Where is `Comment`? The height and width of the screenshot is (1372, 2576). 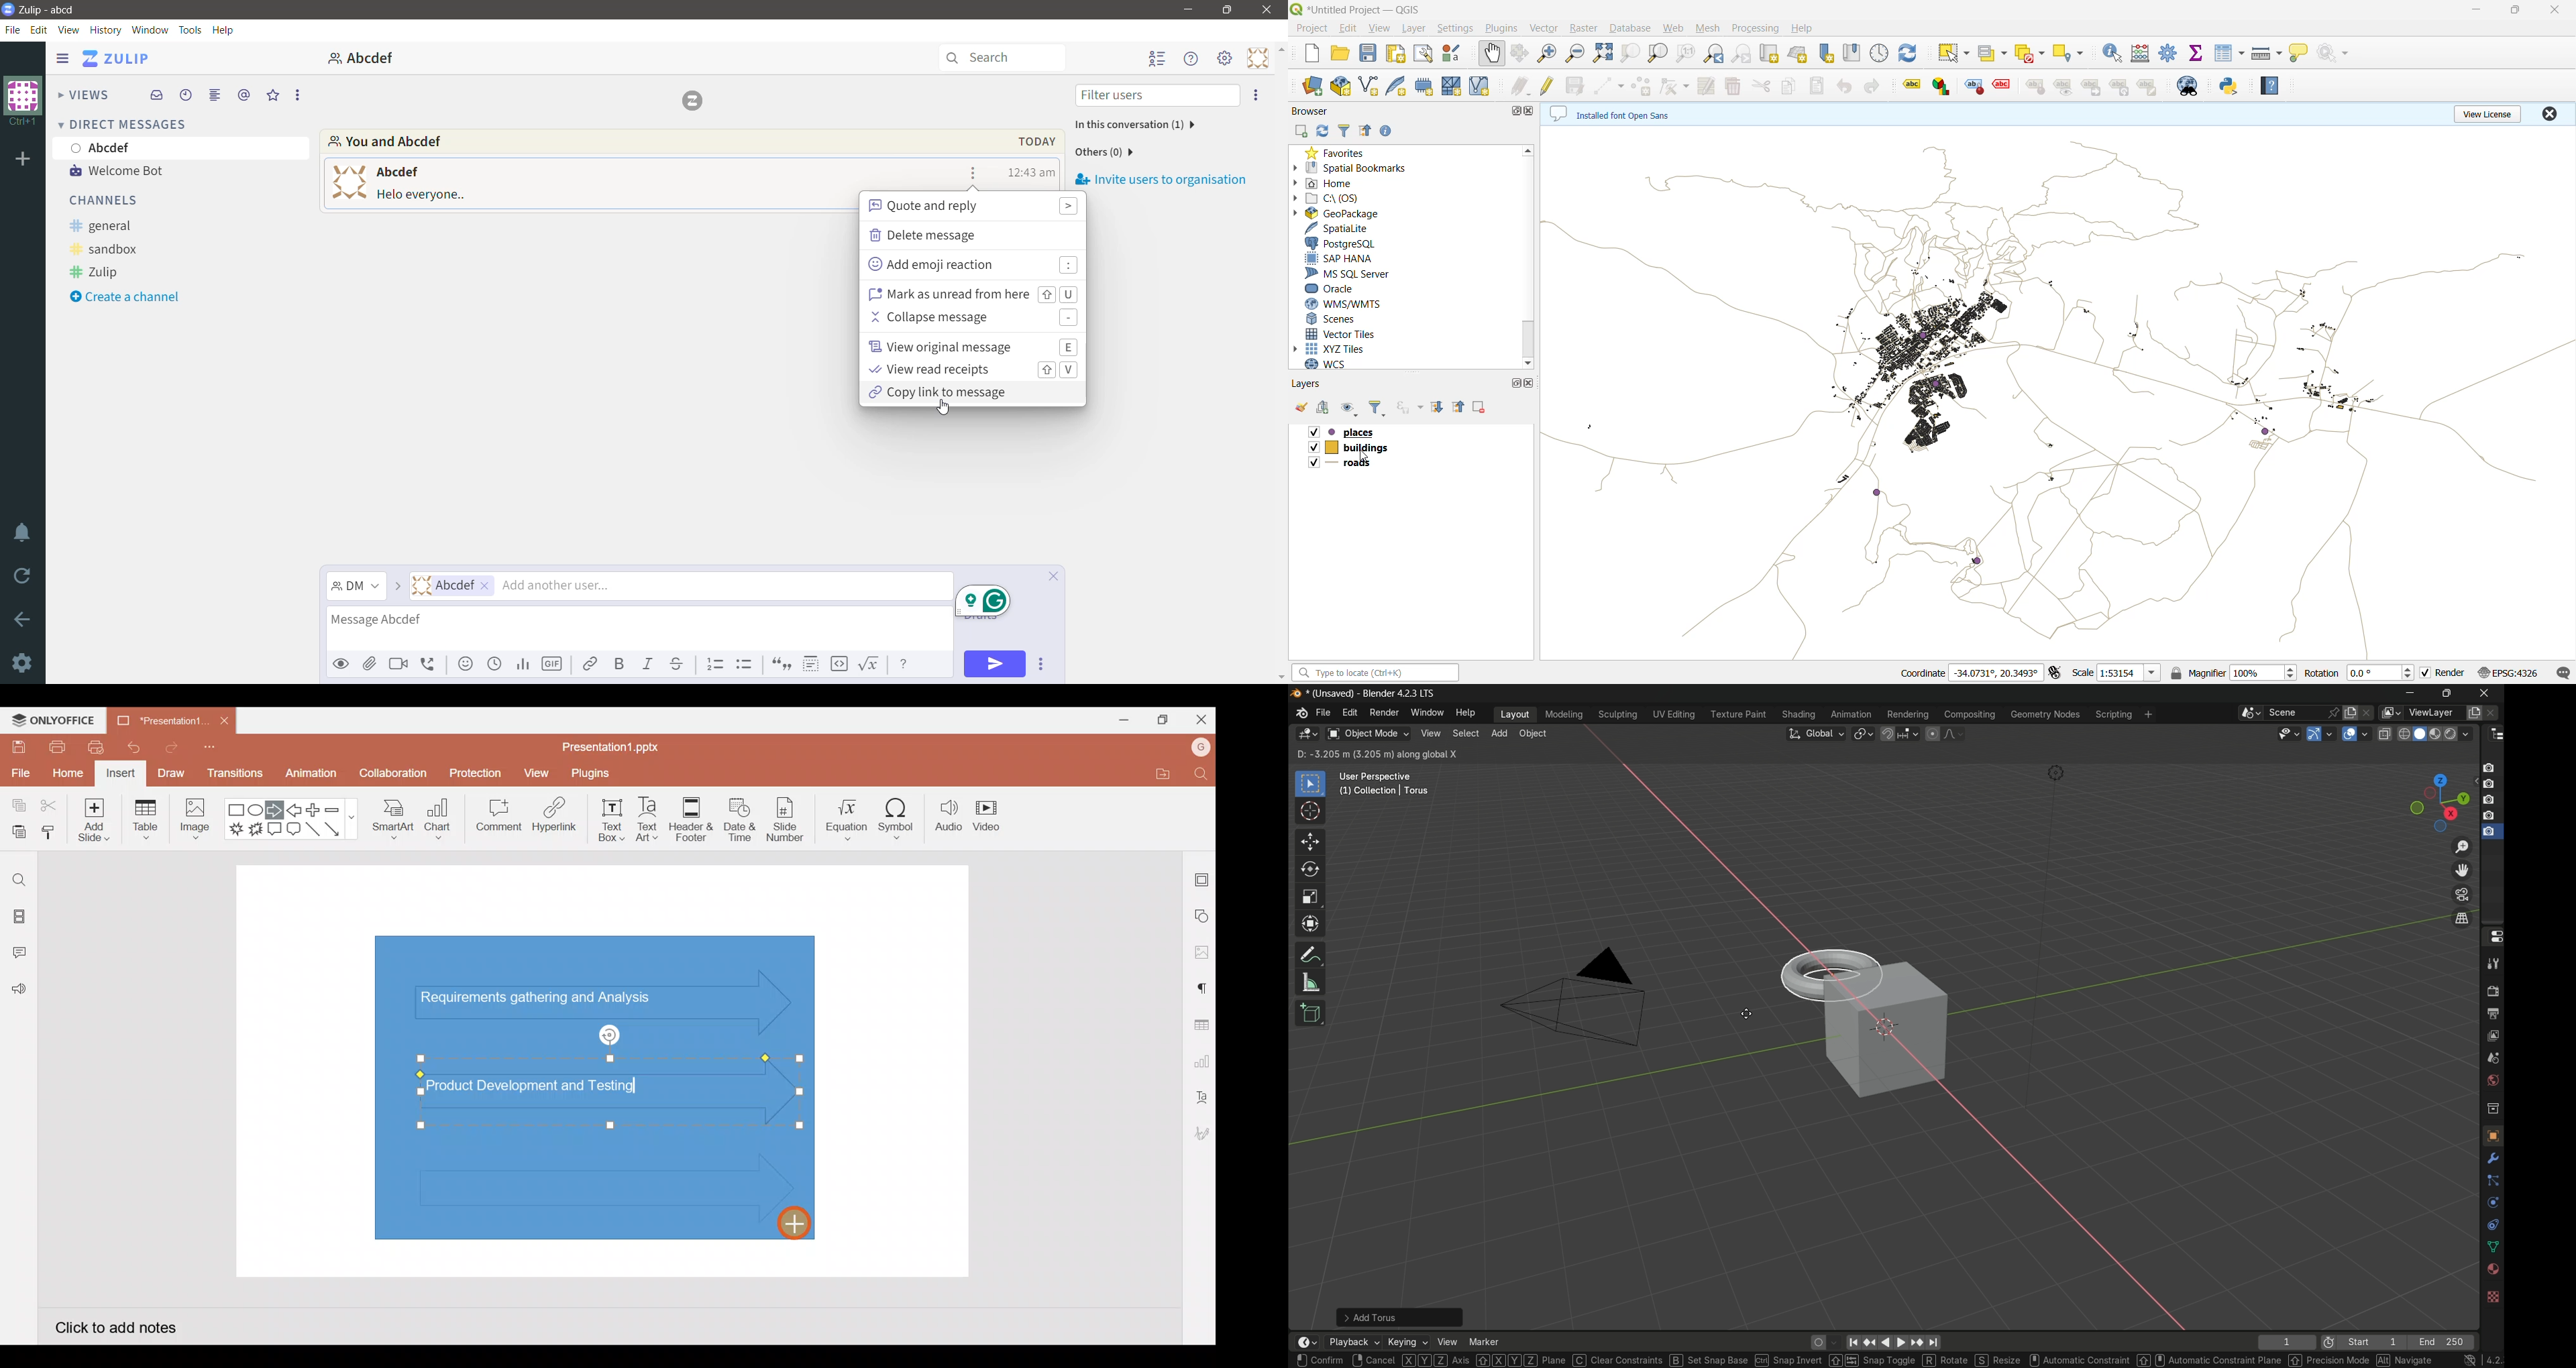
Comment is located at coordinates (494, 818).